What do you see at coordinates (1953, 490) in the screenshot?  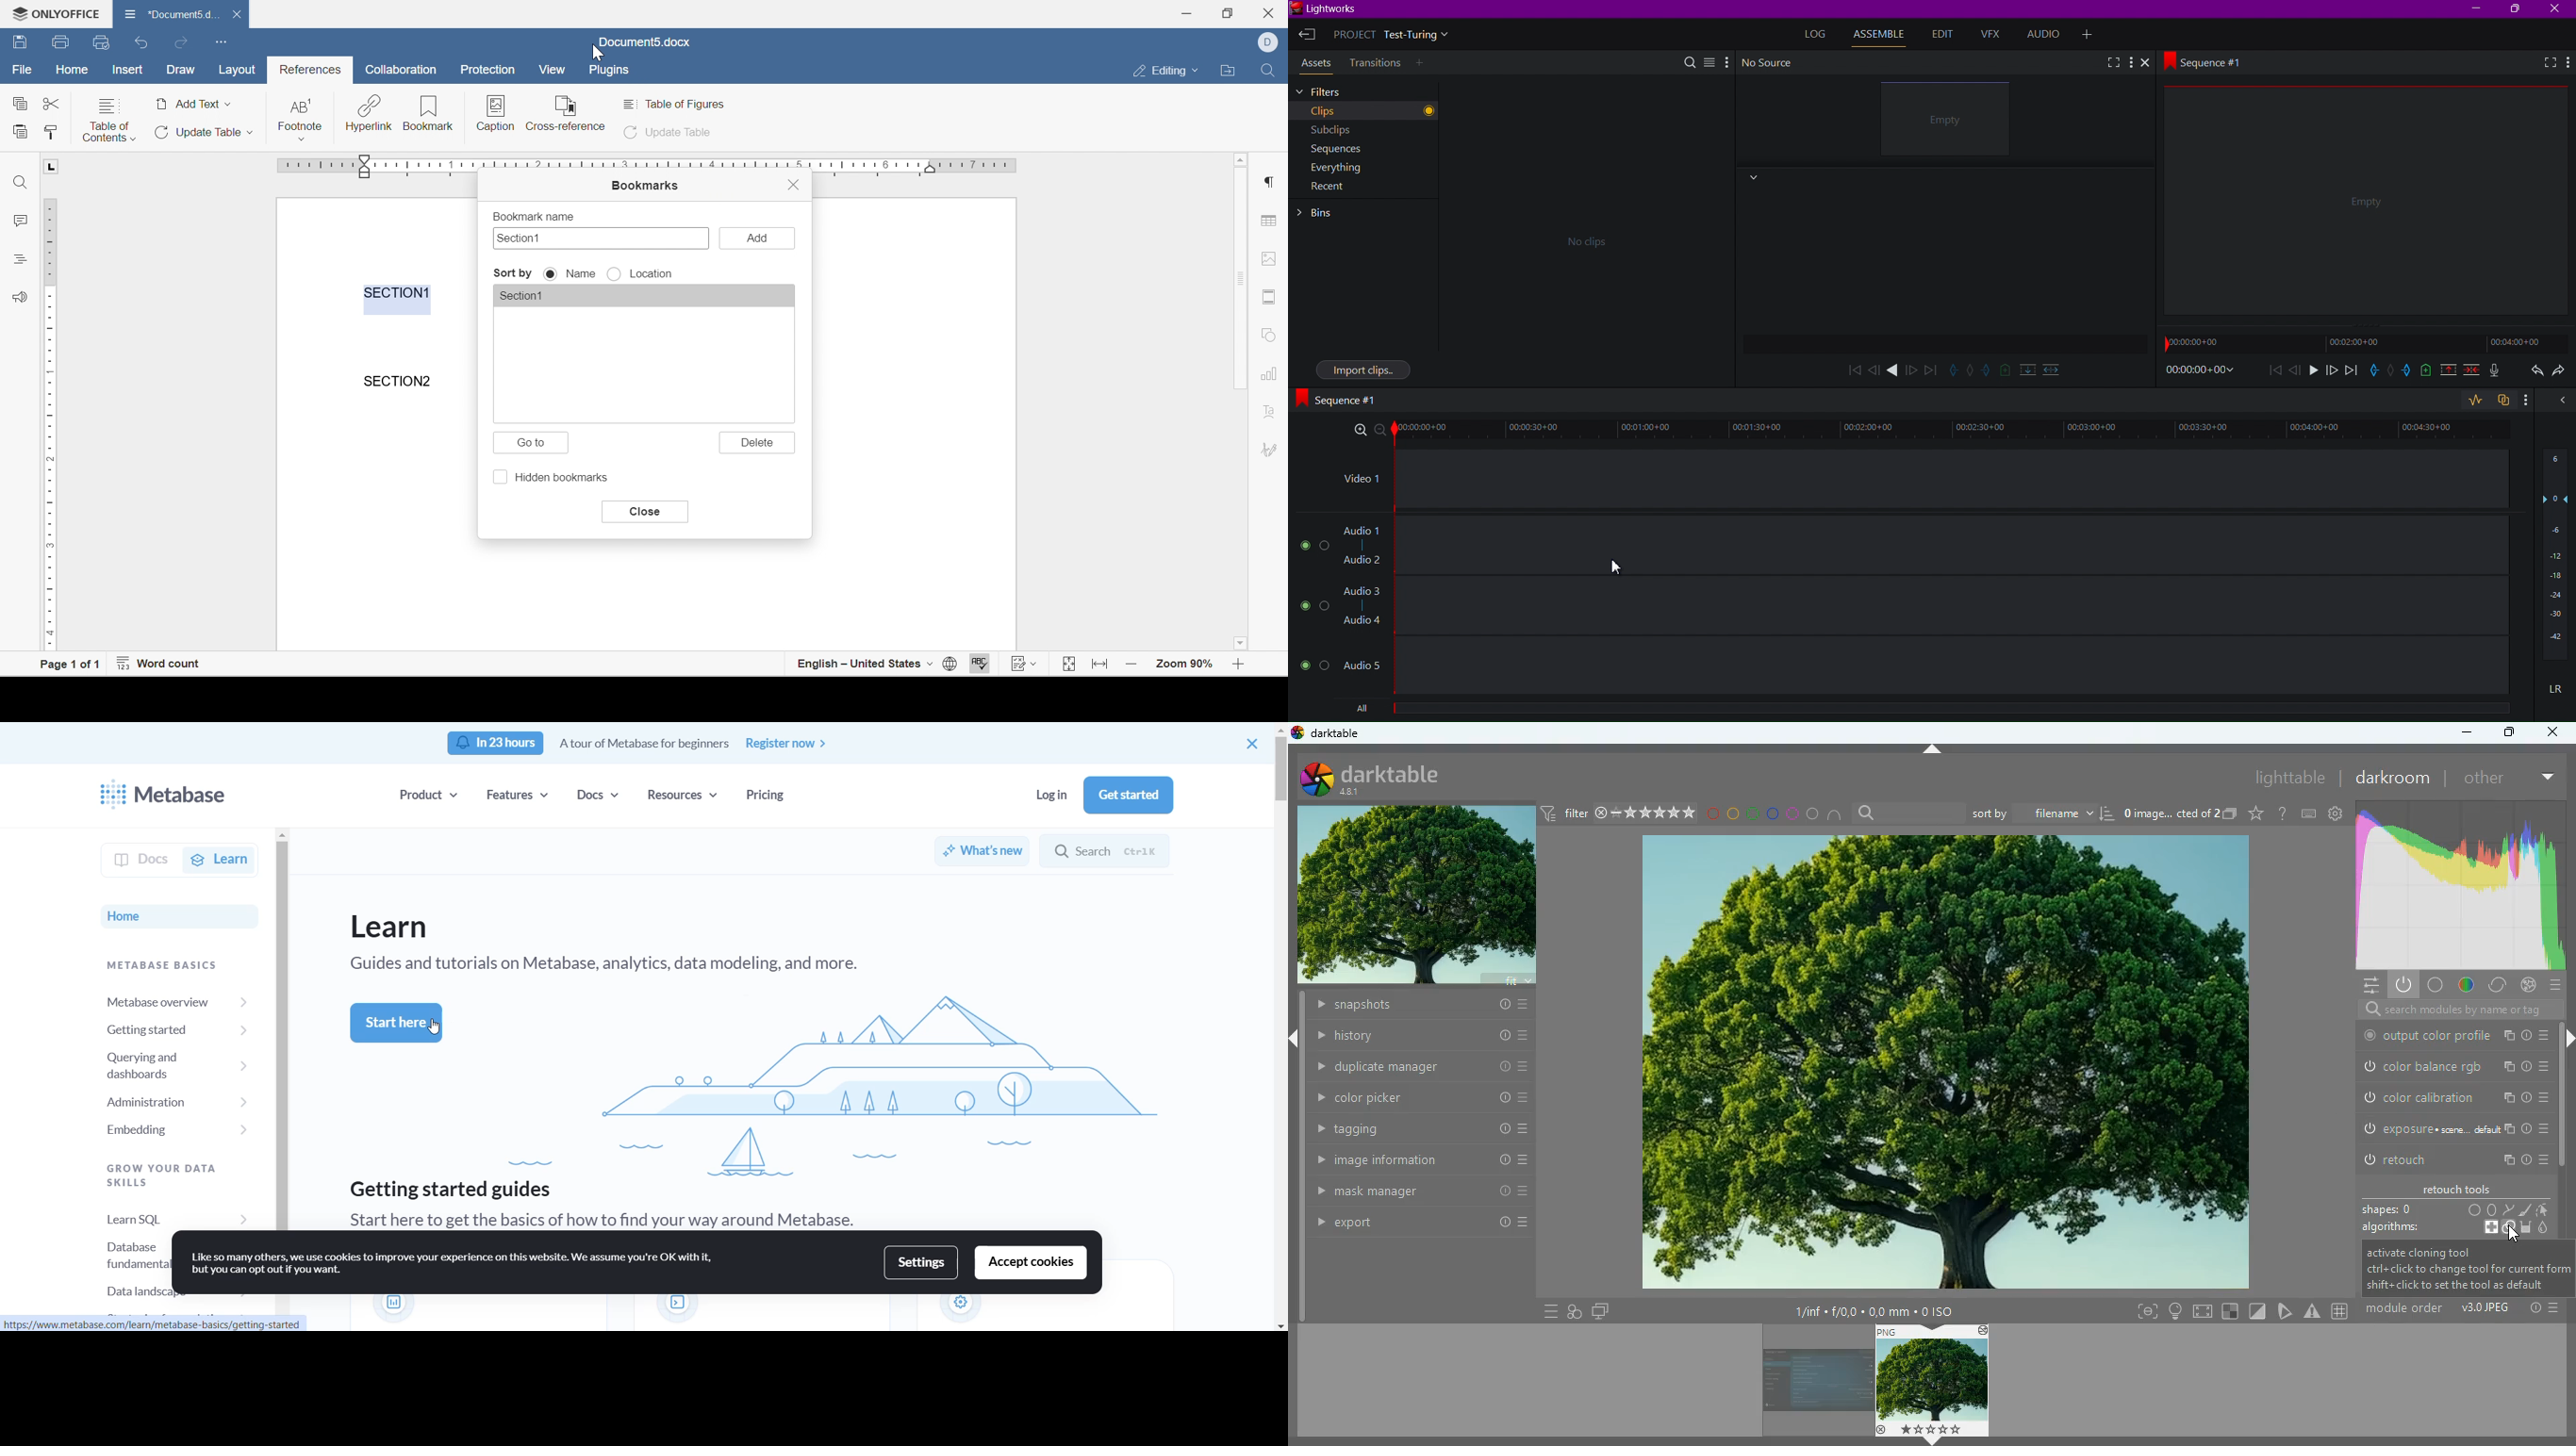 I see `Video Track` at bounding box center [1953, 490].